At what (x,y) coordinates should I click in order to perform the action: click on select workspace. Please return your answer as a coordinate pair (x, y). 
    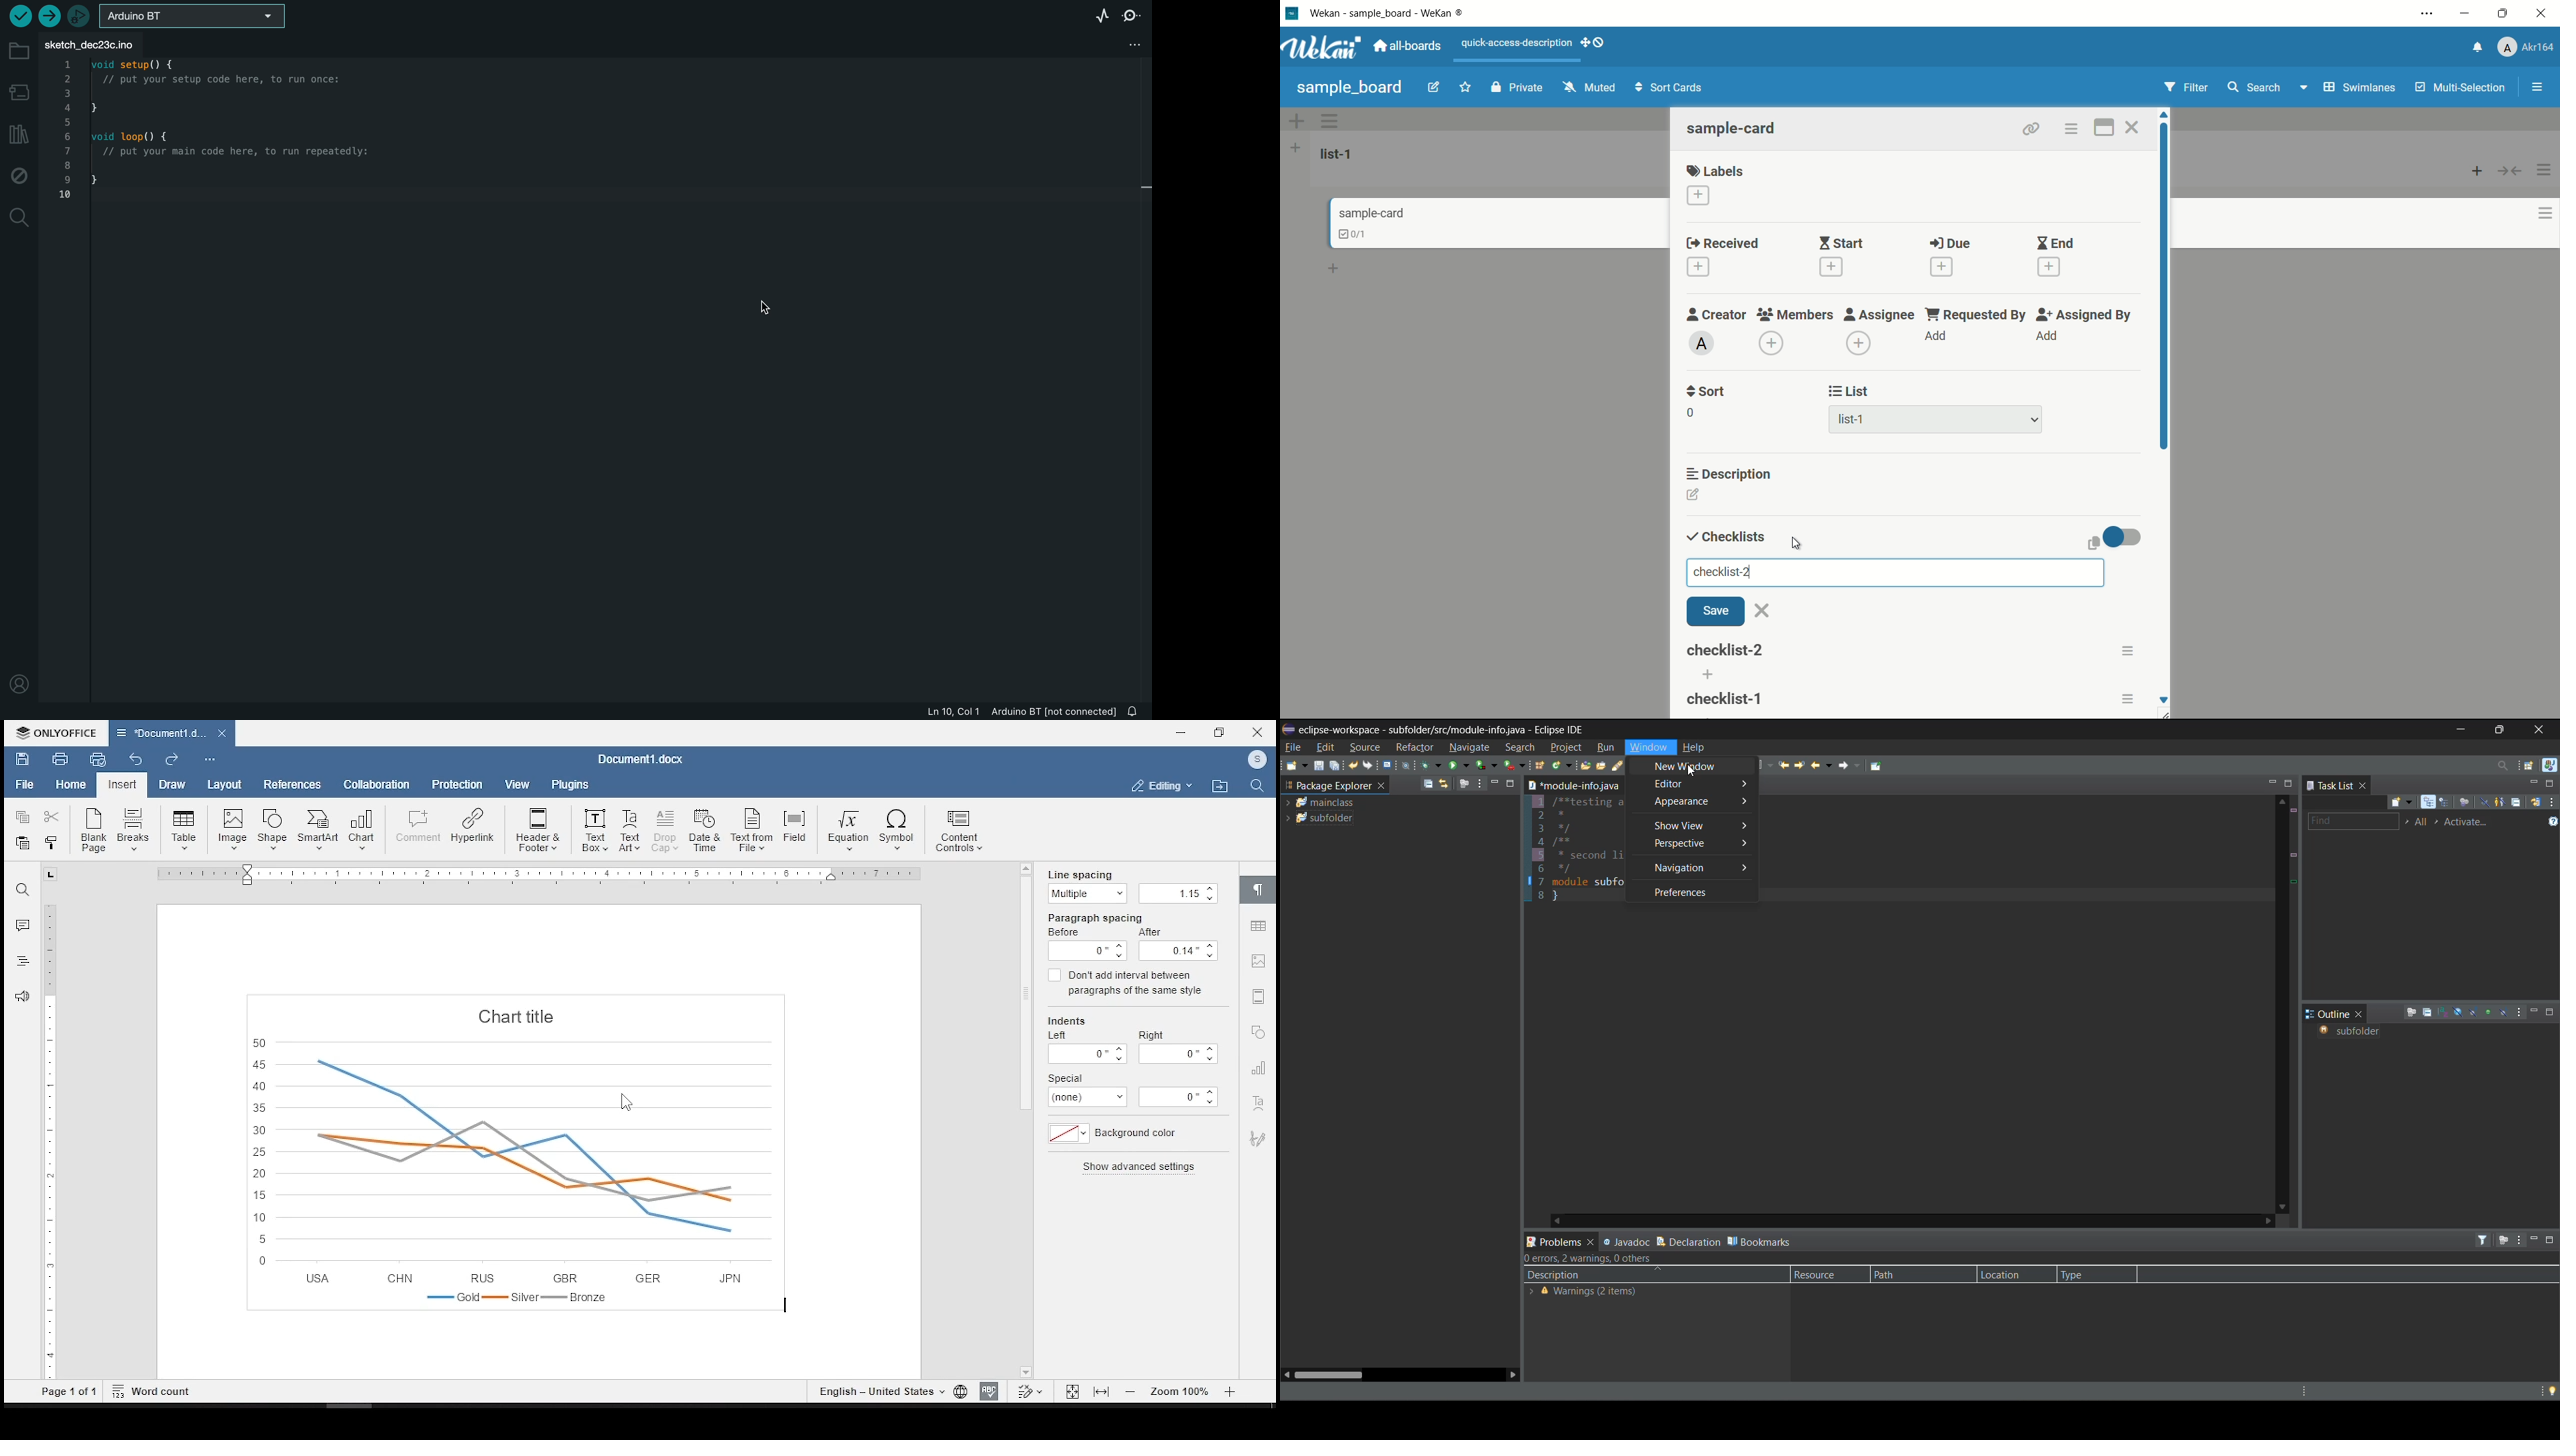
    Looking at the image, I should click on (1161, 787).